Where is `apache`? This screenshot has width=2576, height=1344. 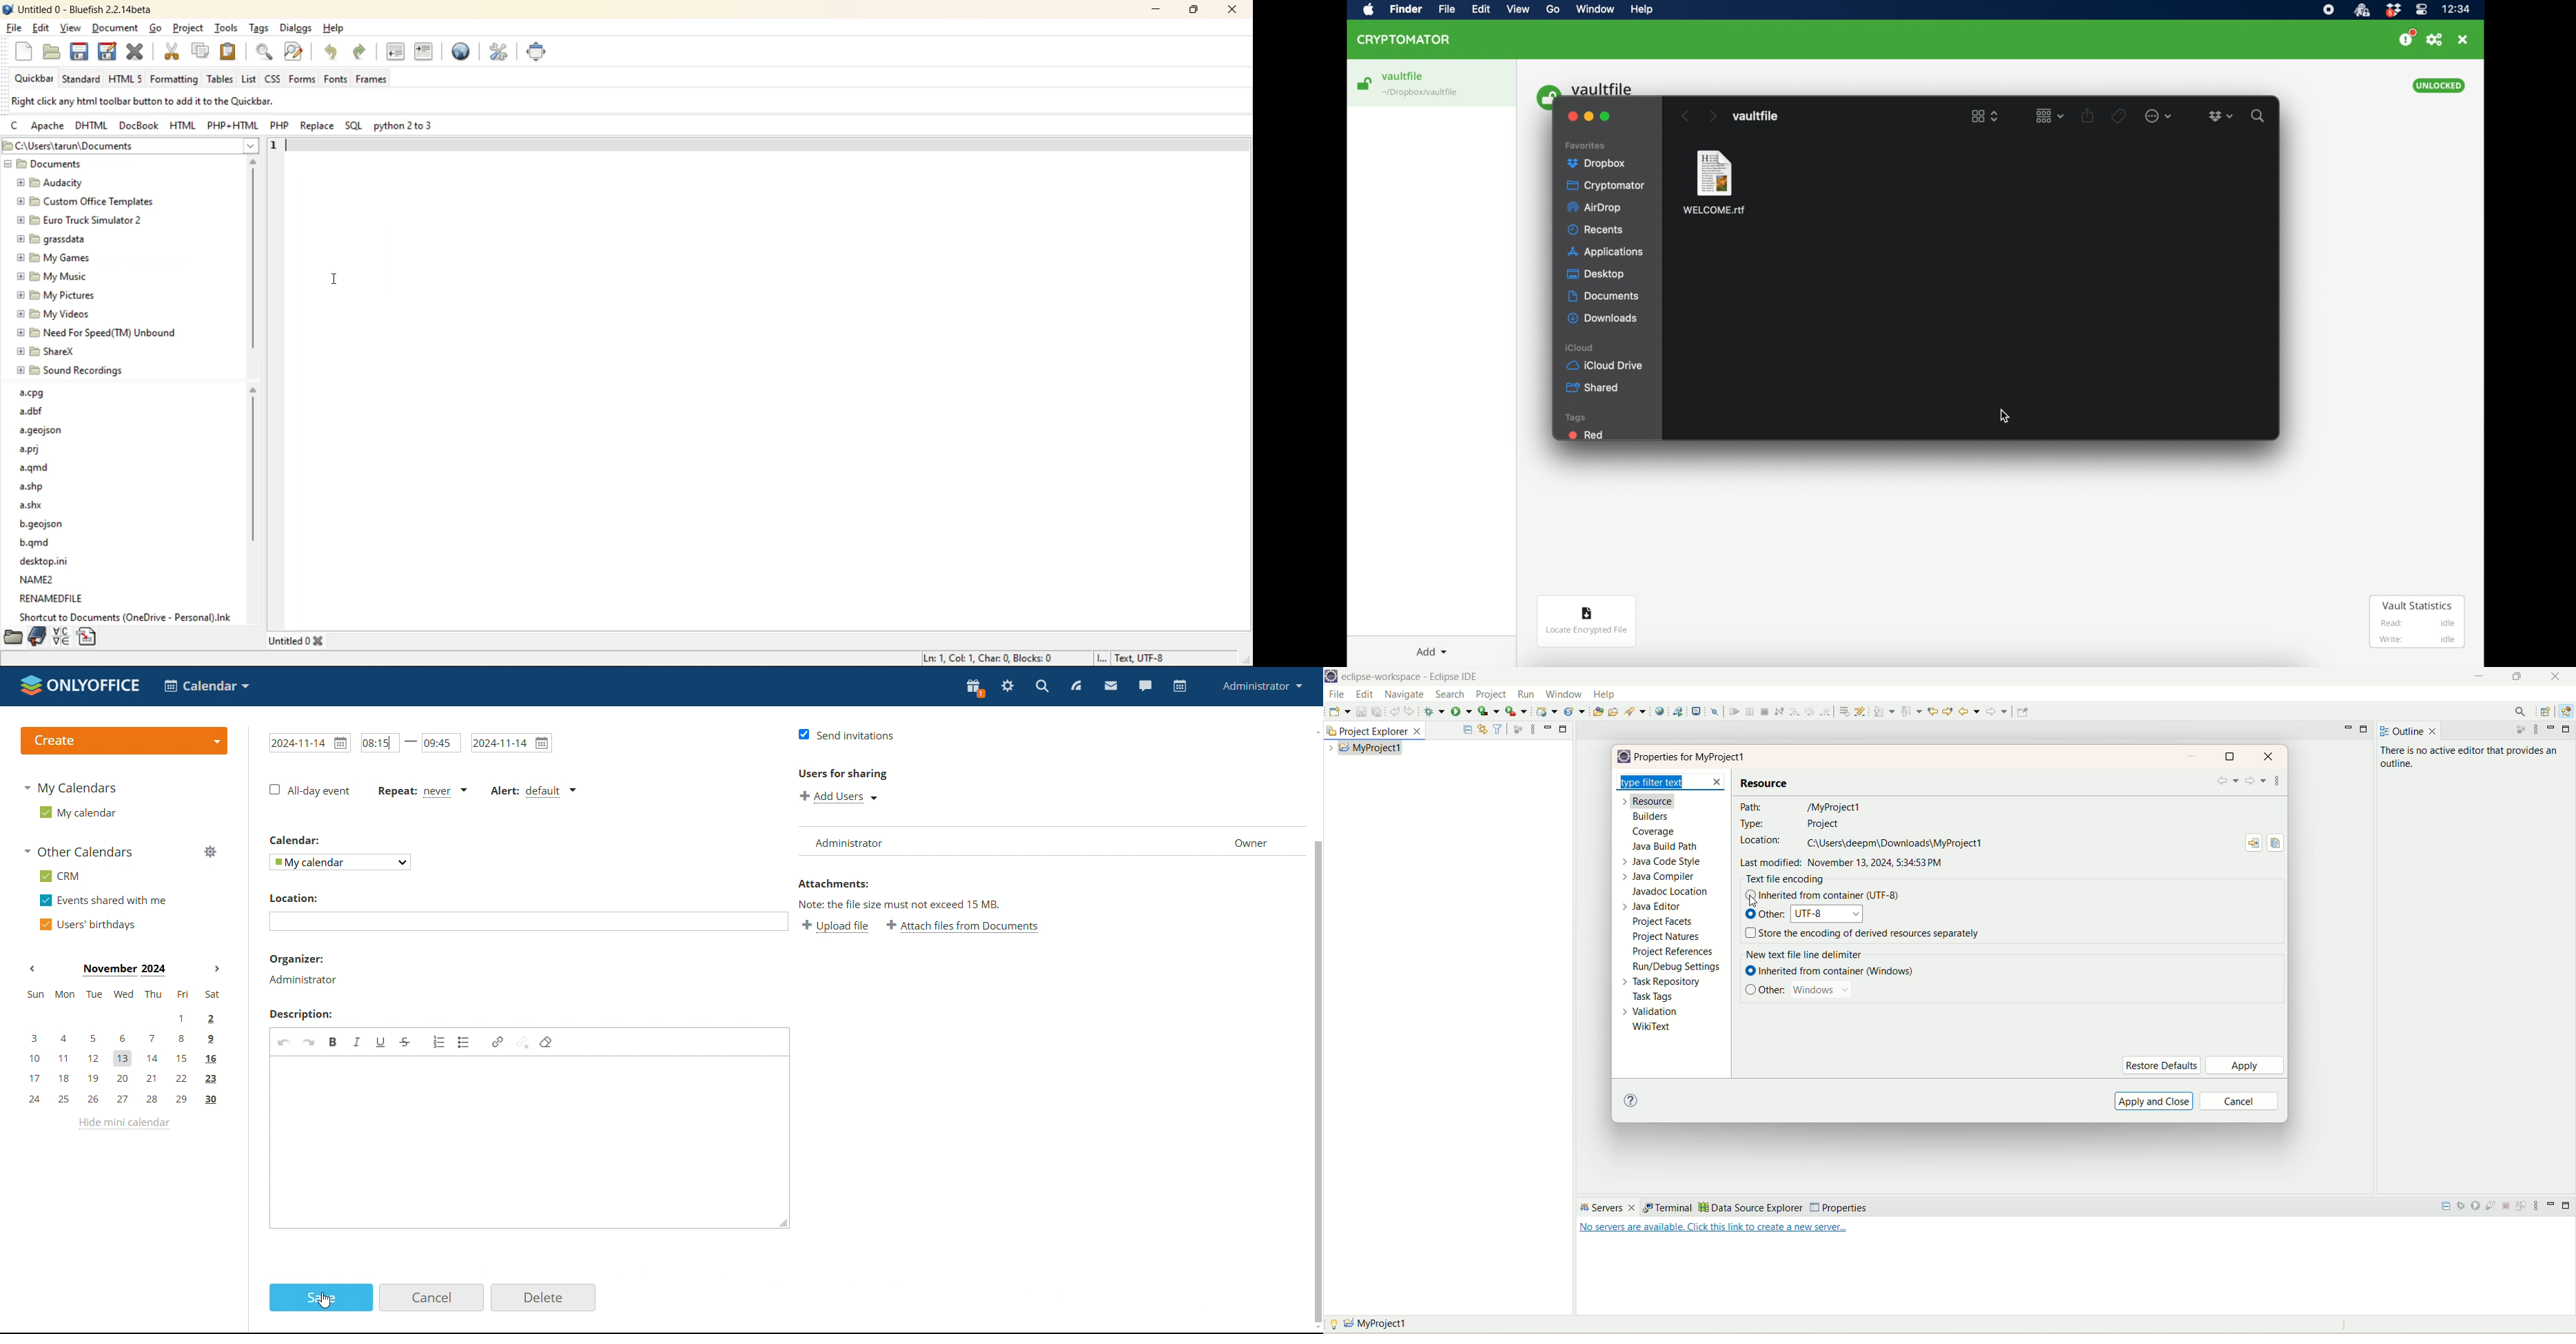 apache is located at coordinates (50, 126).